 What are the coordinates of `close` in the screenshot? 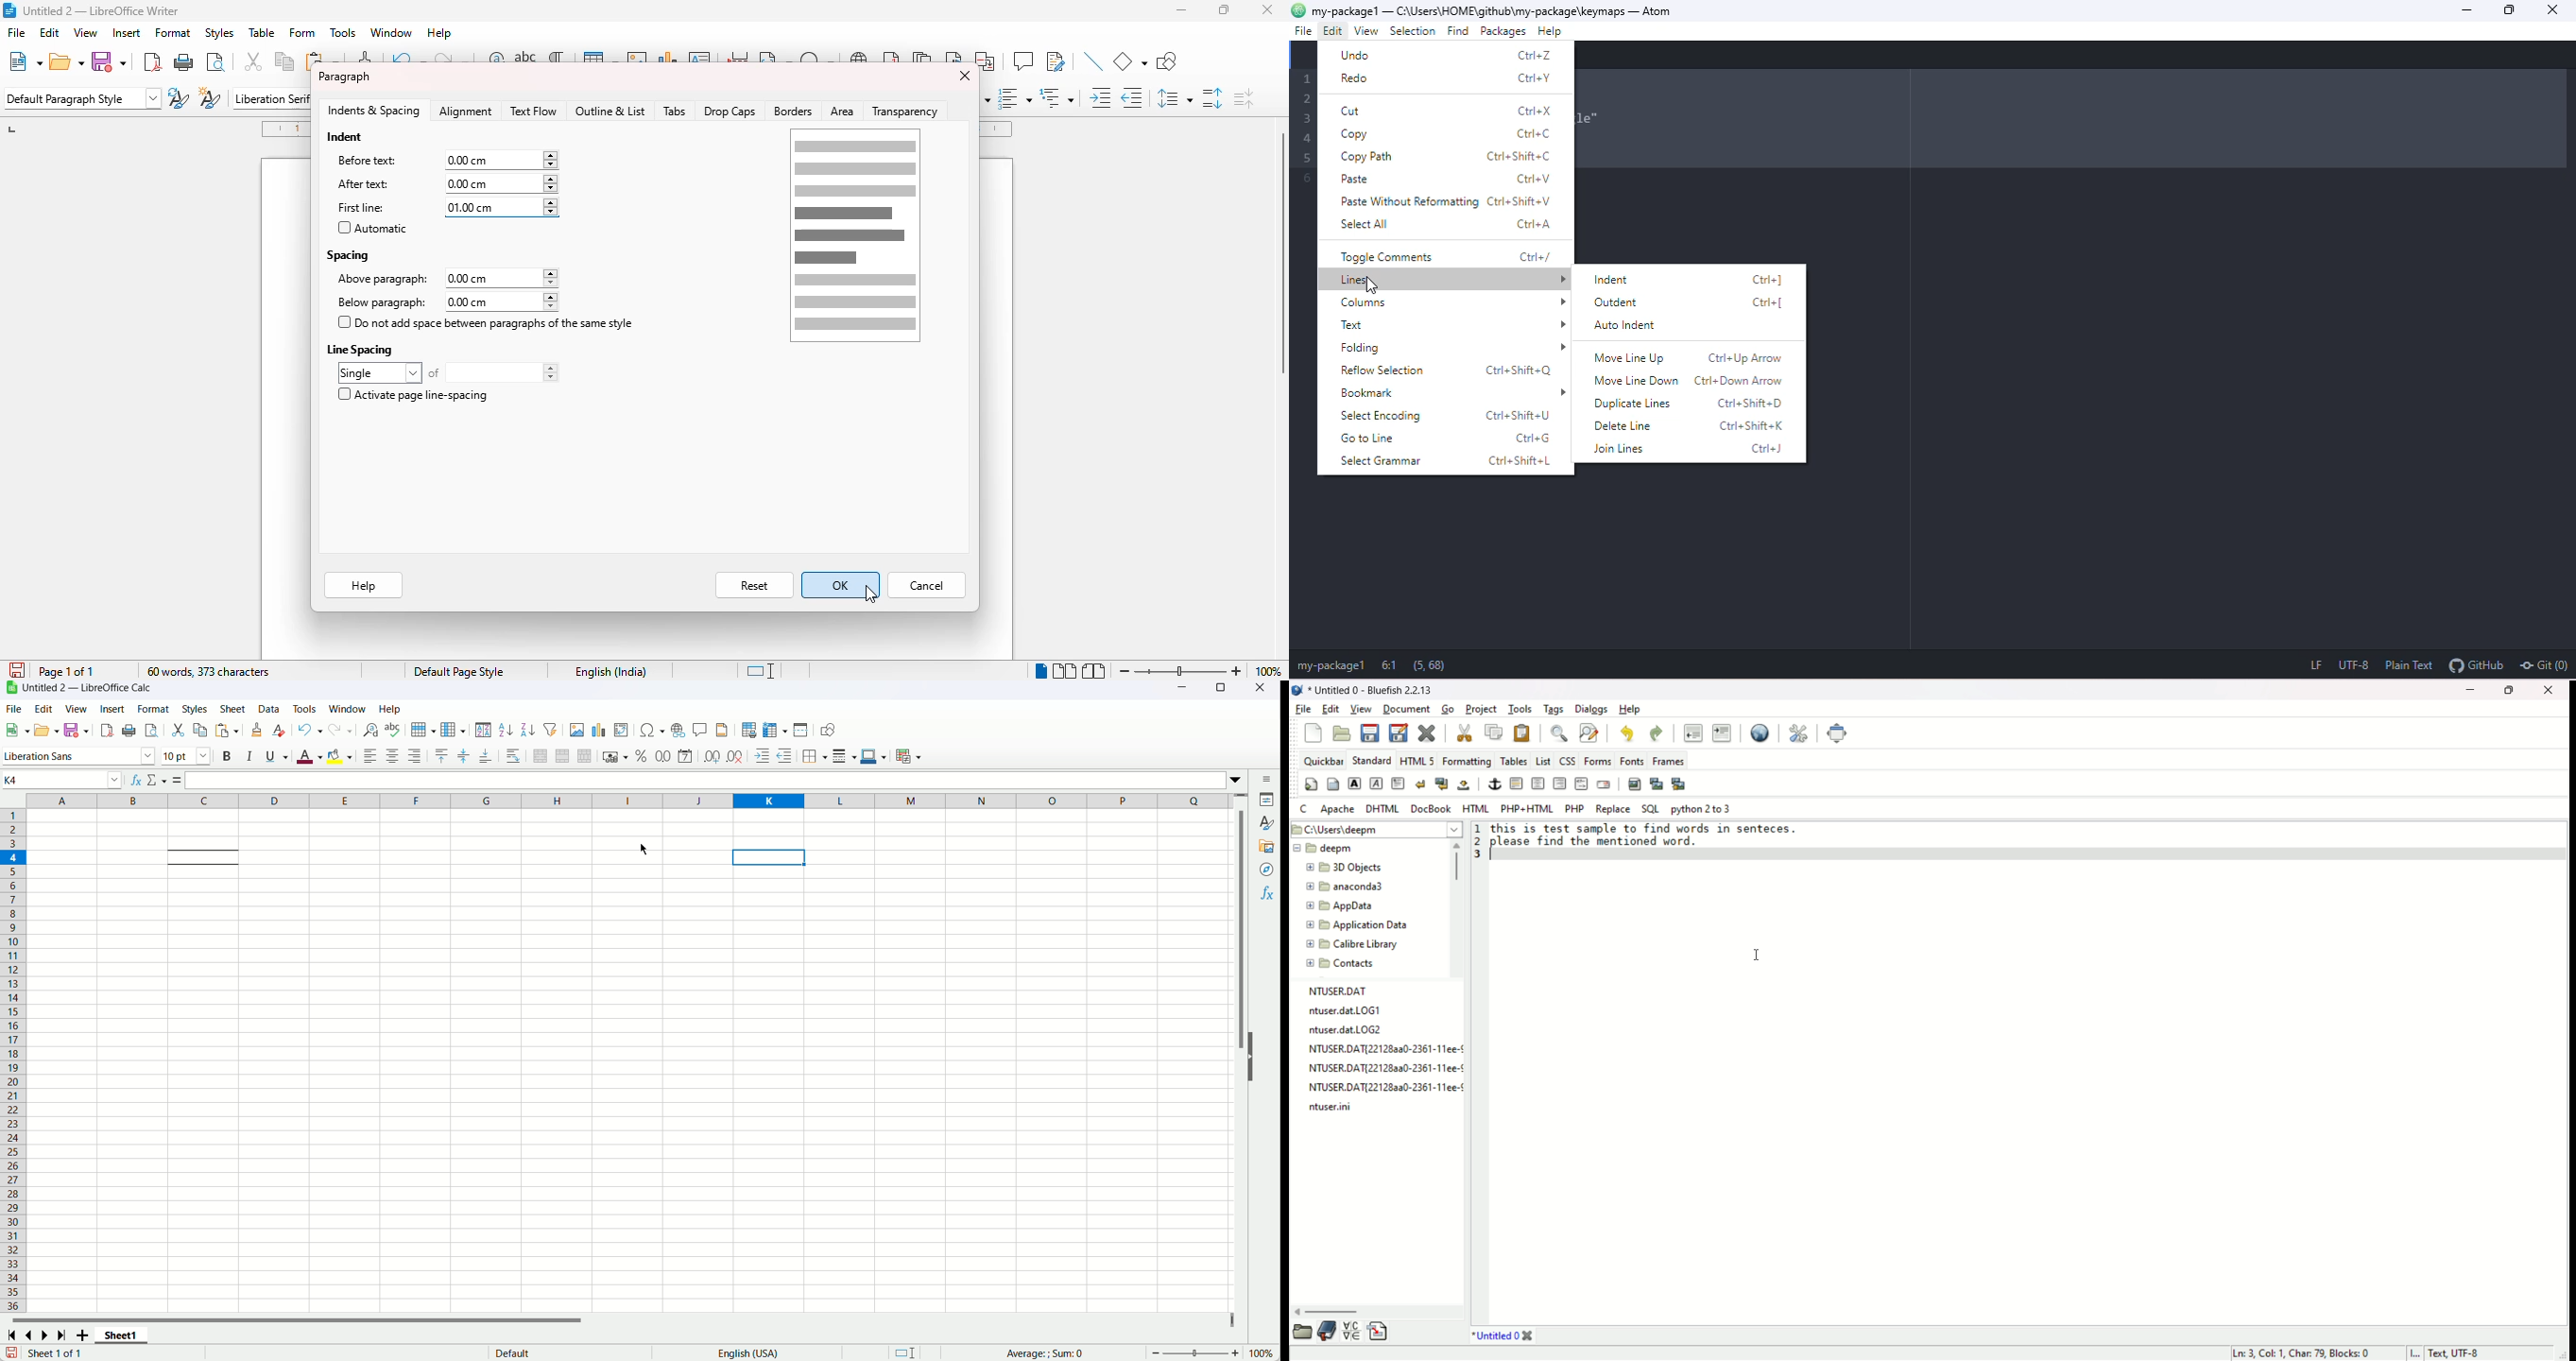 It's located at (2553, 692).